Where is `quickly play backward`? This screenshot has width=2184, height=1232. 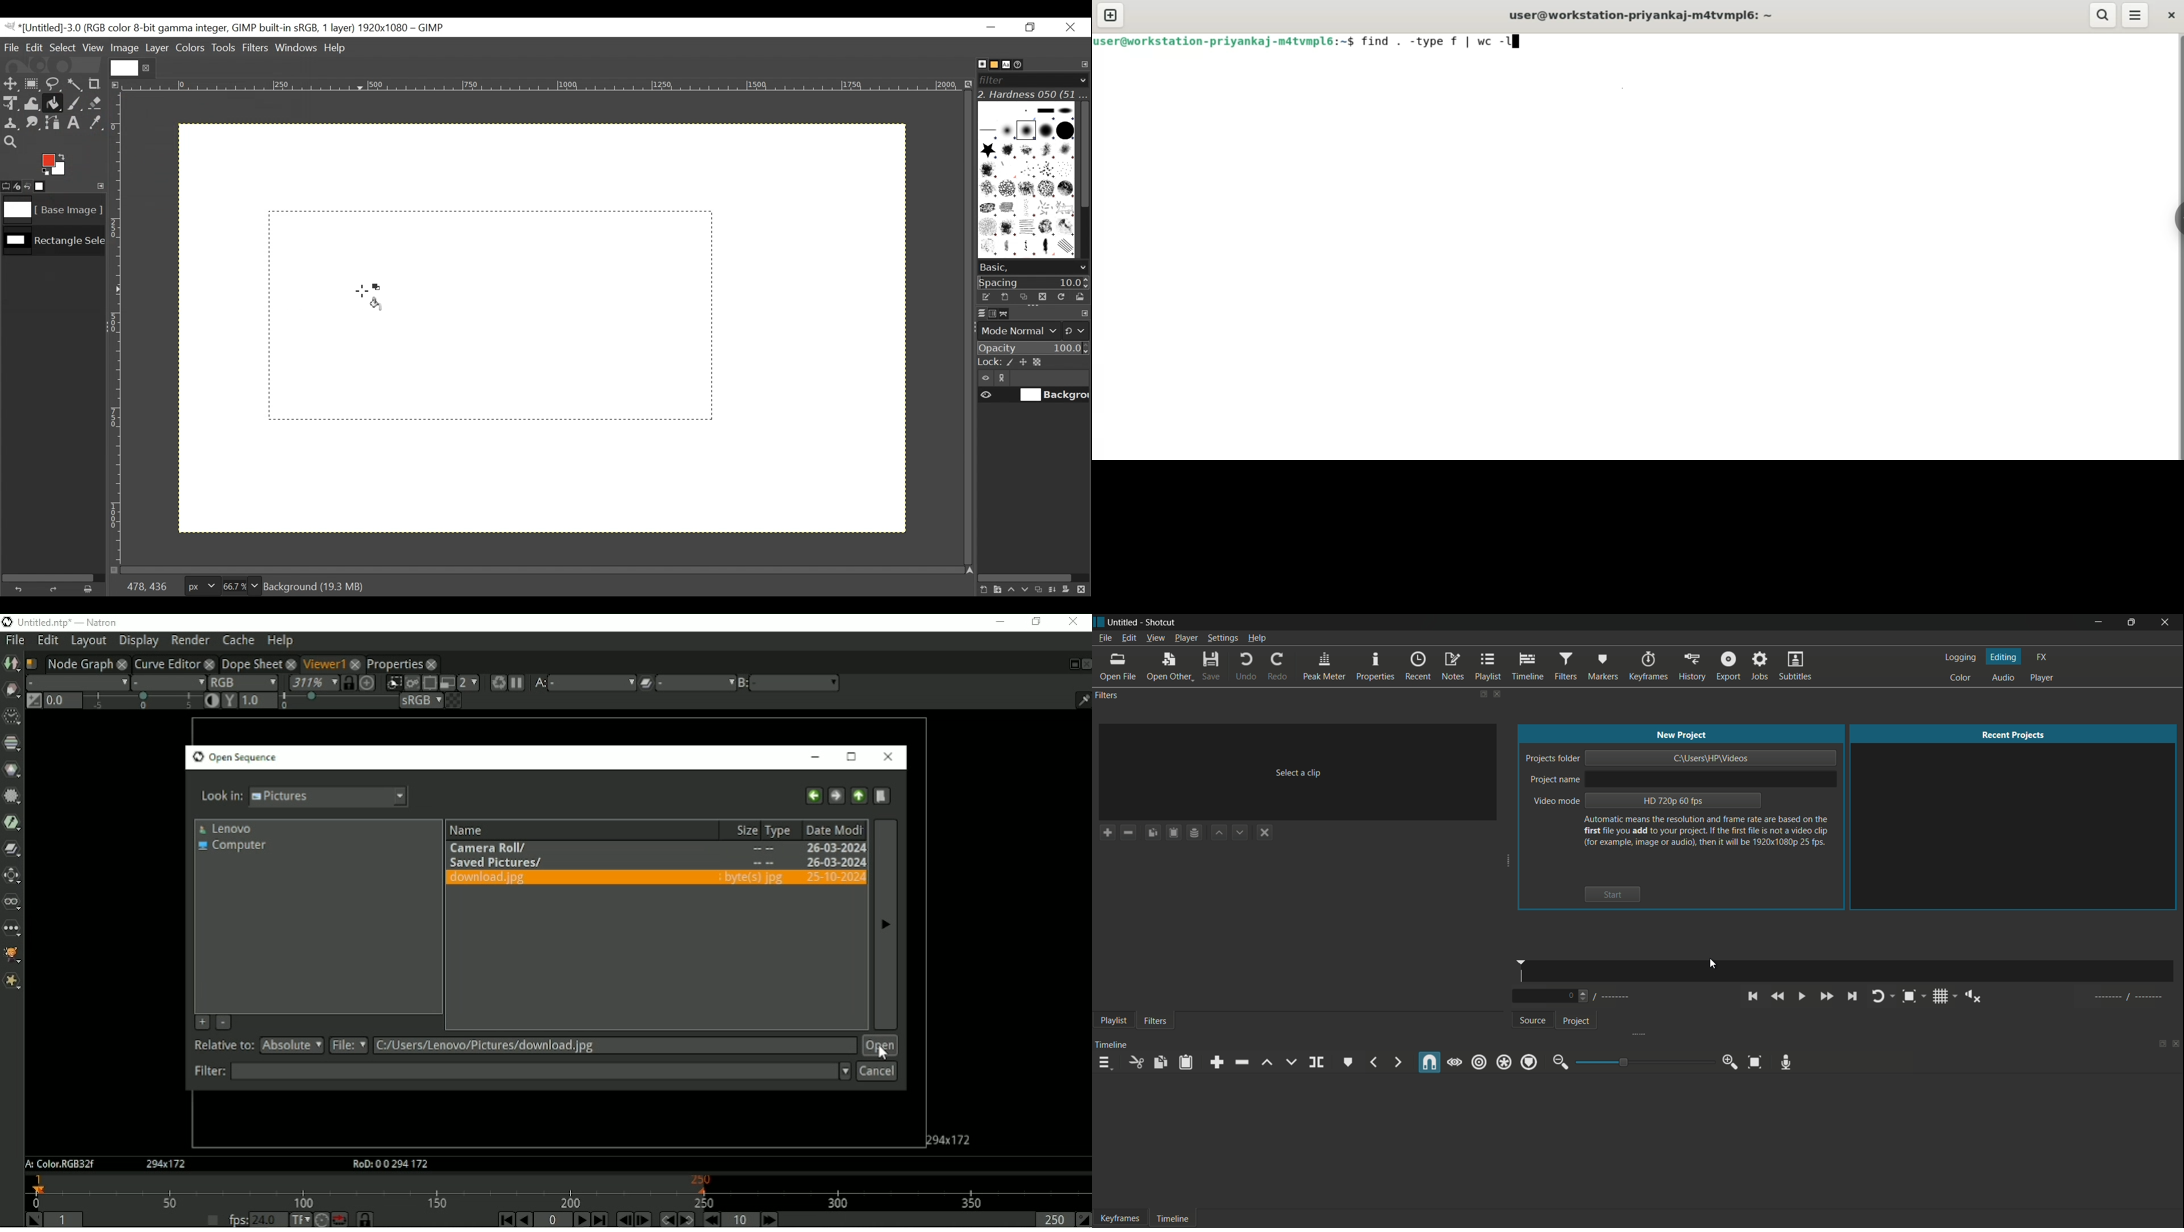 quickly play backward is located at coordinates (1776, 995).